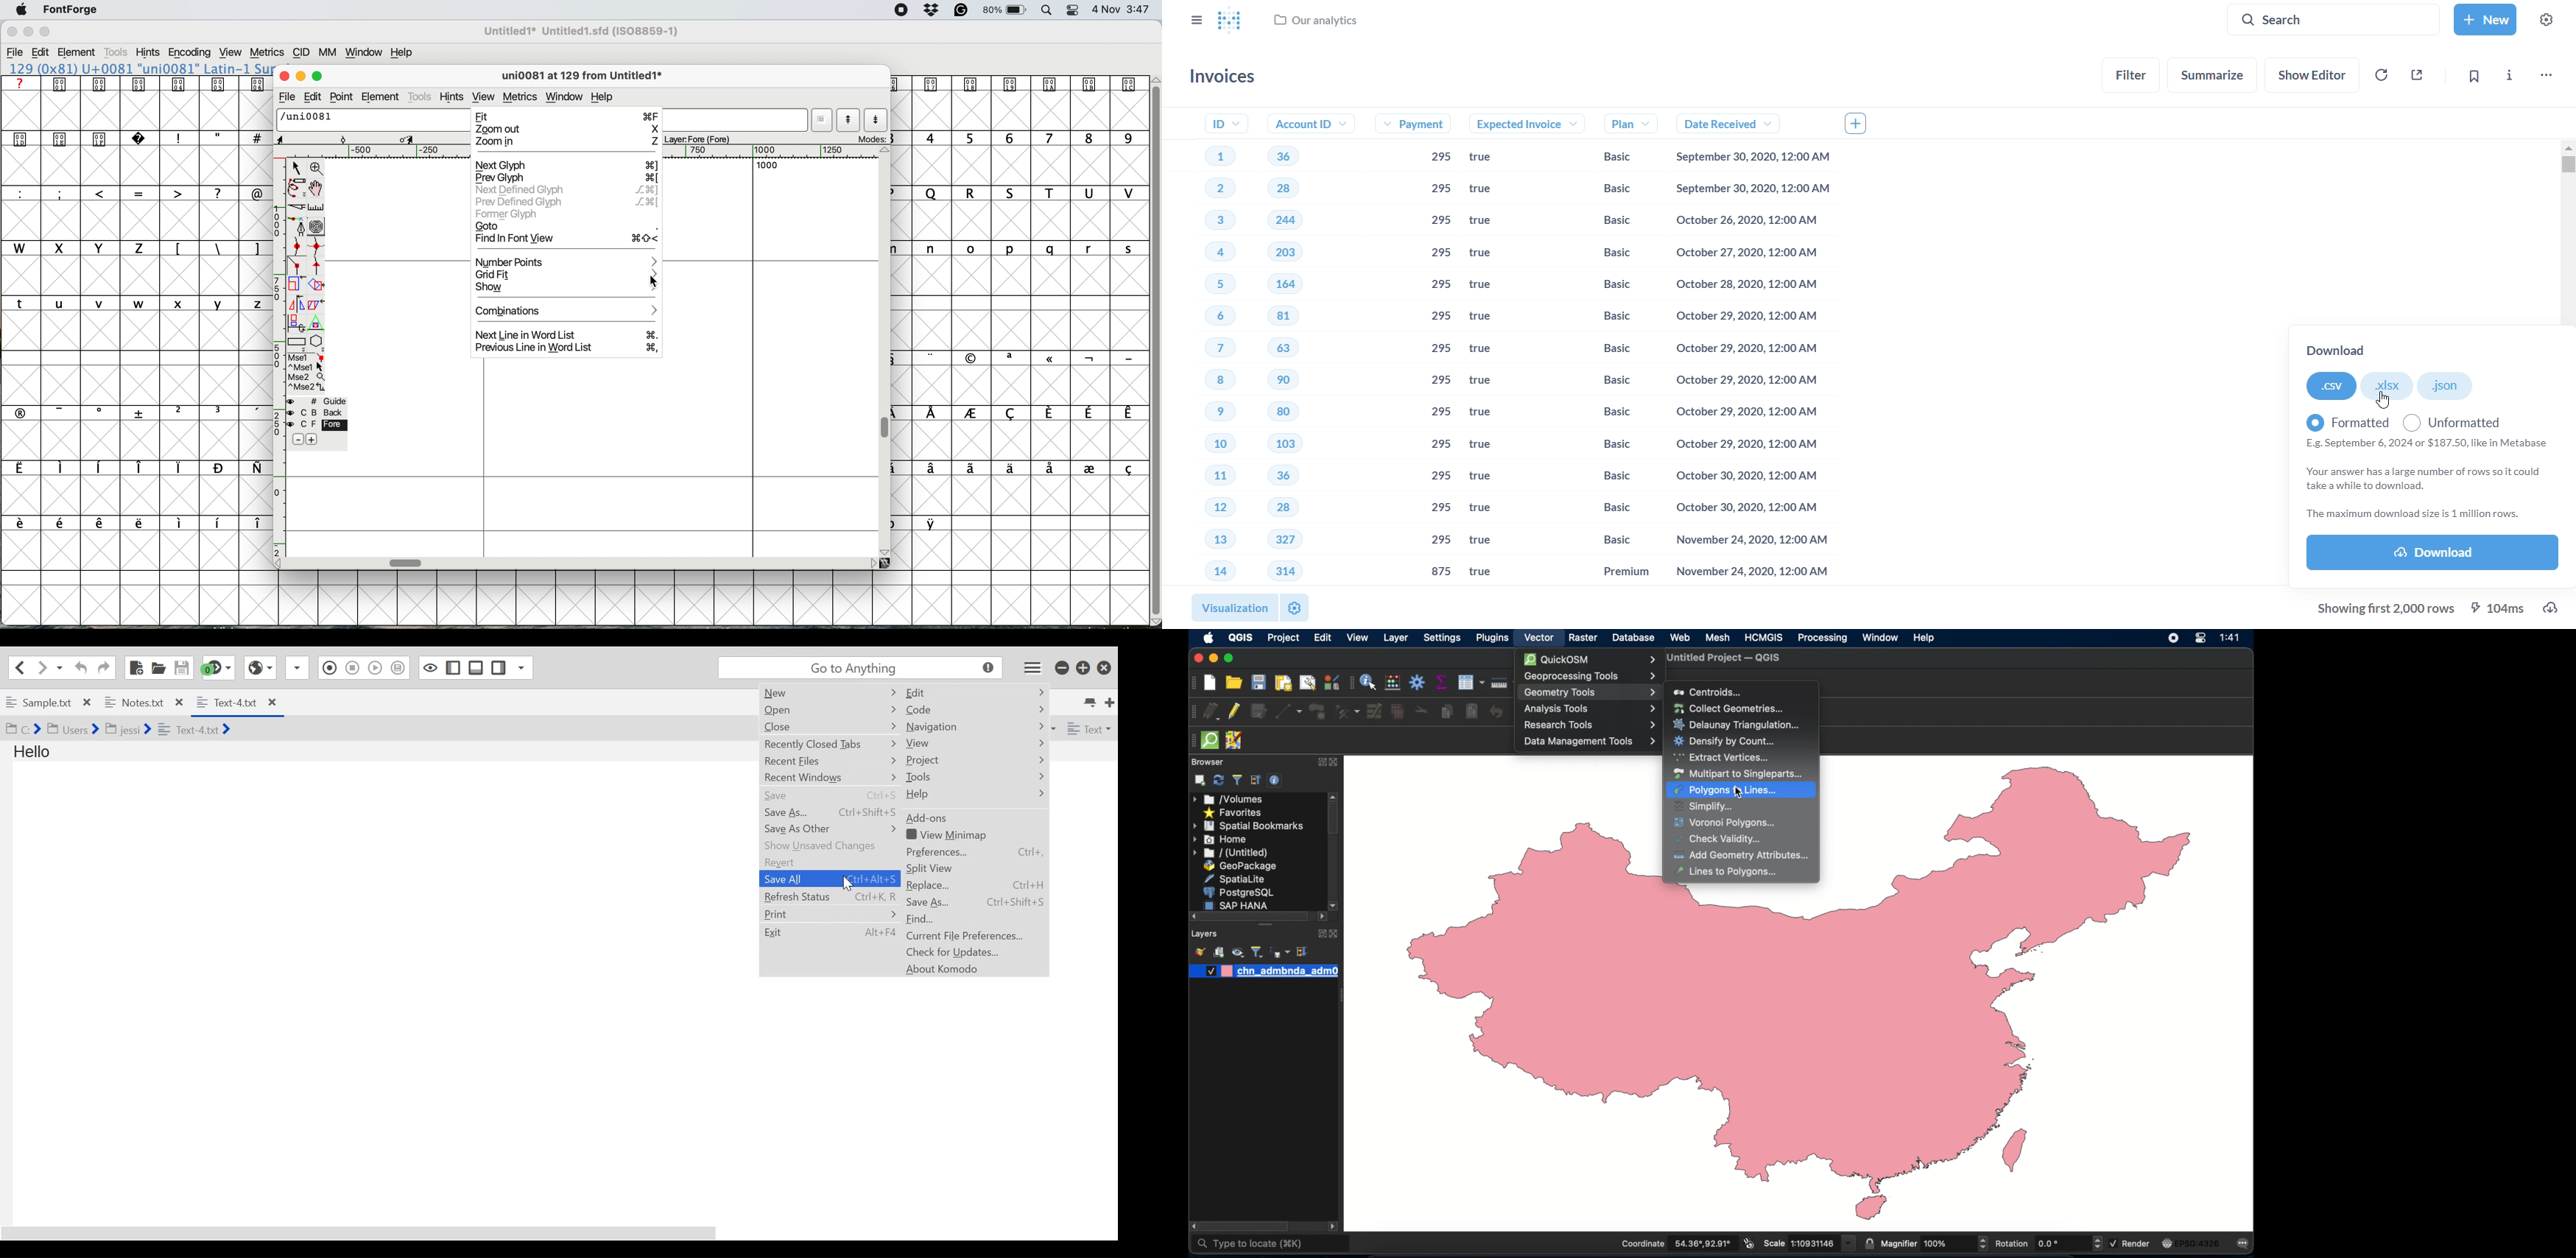 This screenshot has width=2576, height=1260. I want to click on apple icon, so click(1209, 638).